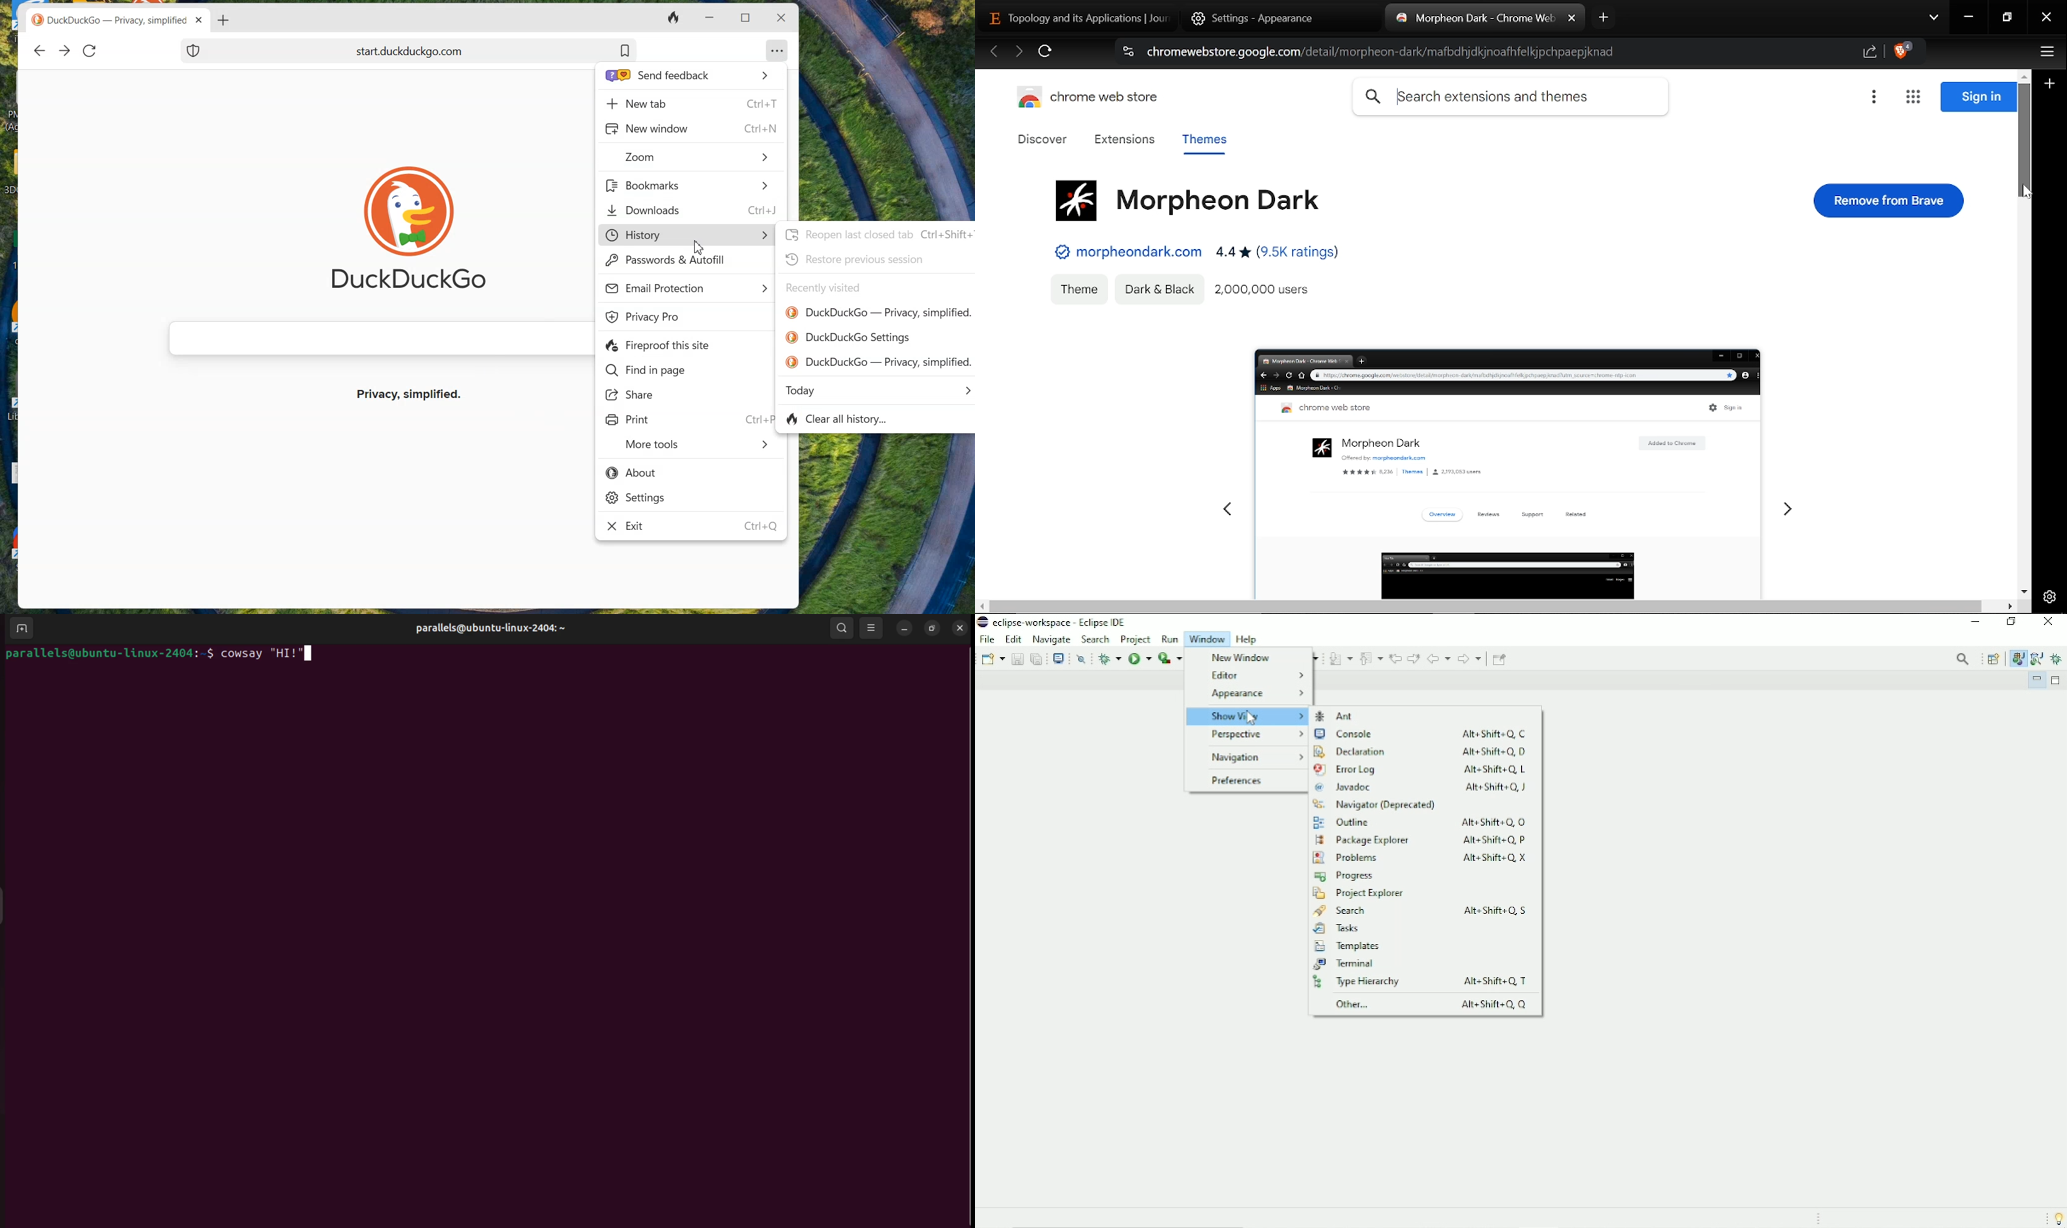  Describe the element at coordinates (634, 473) in the screenshot. I see `About` at that location.